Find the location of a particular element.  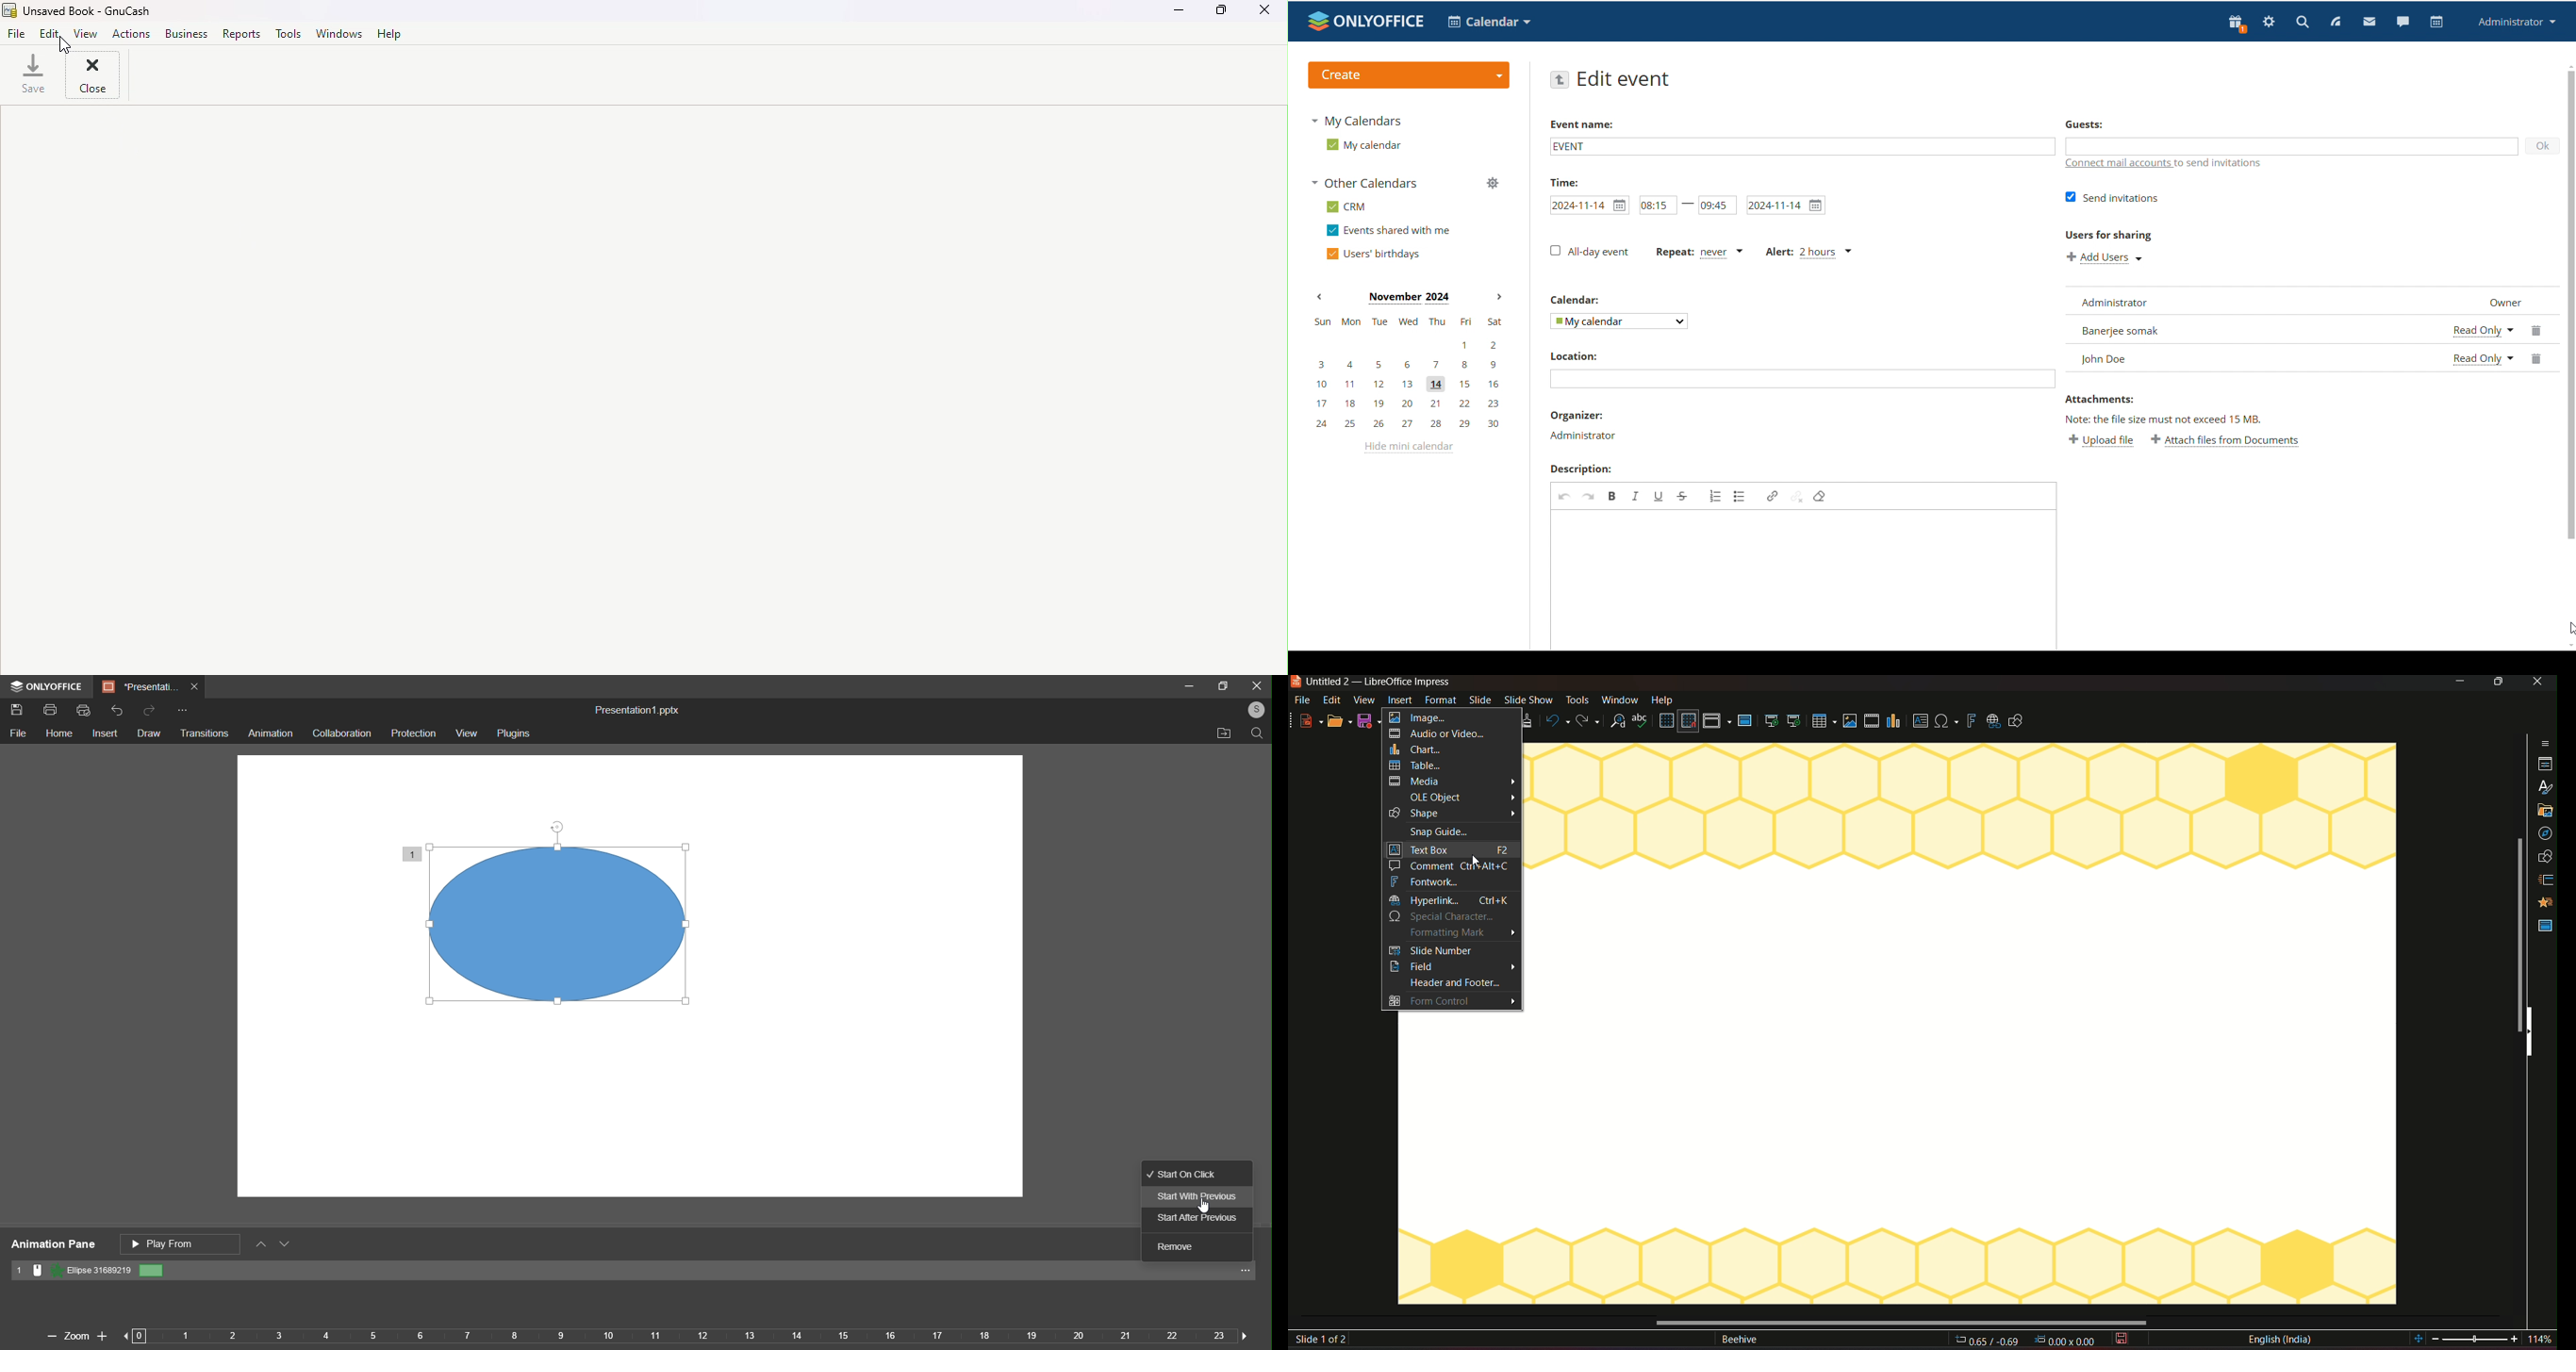

save is located at coordinates (2124, 1339).